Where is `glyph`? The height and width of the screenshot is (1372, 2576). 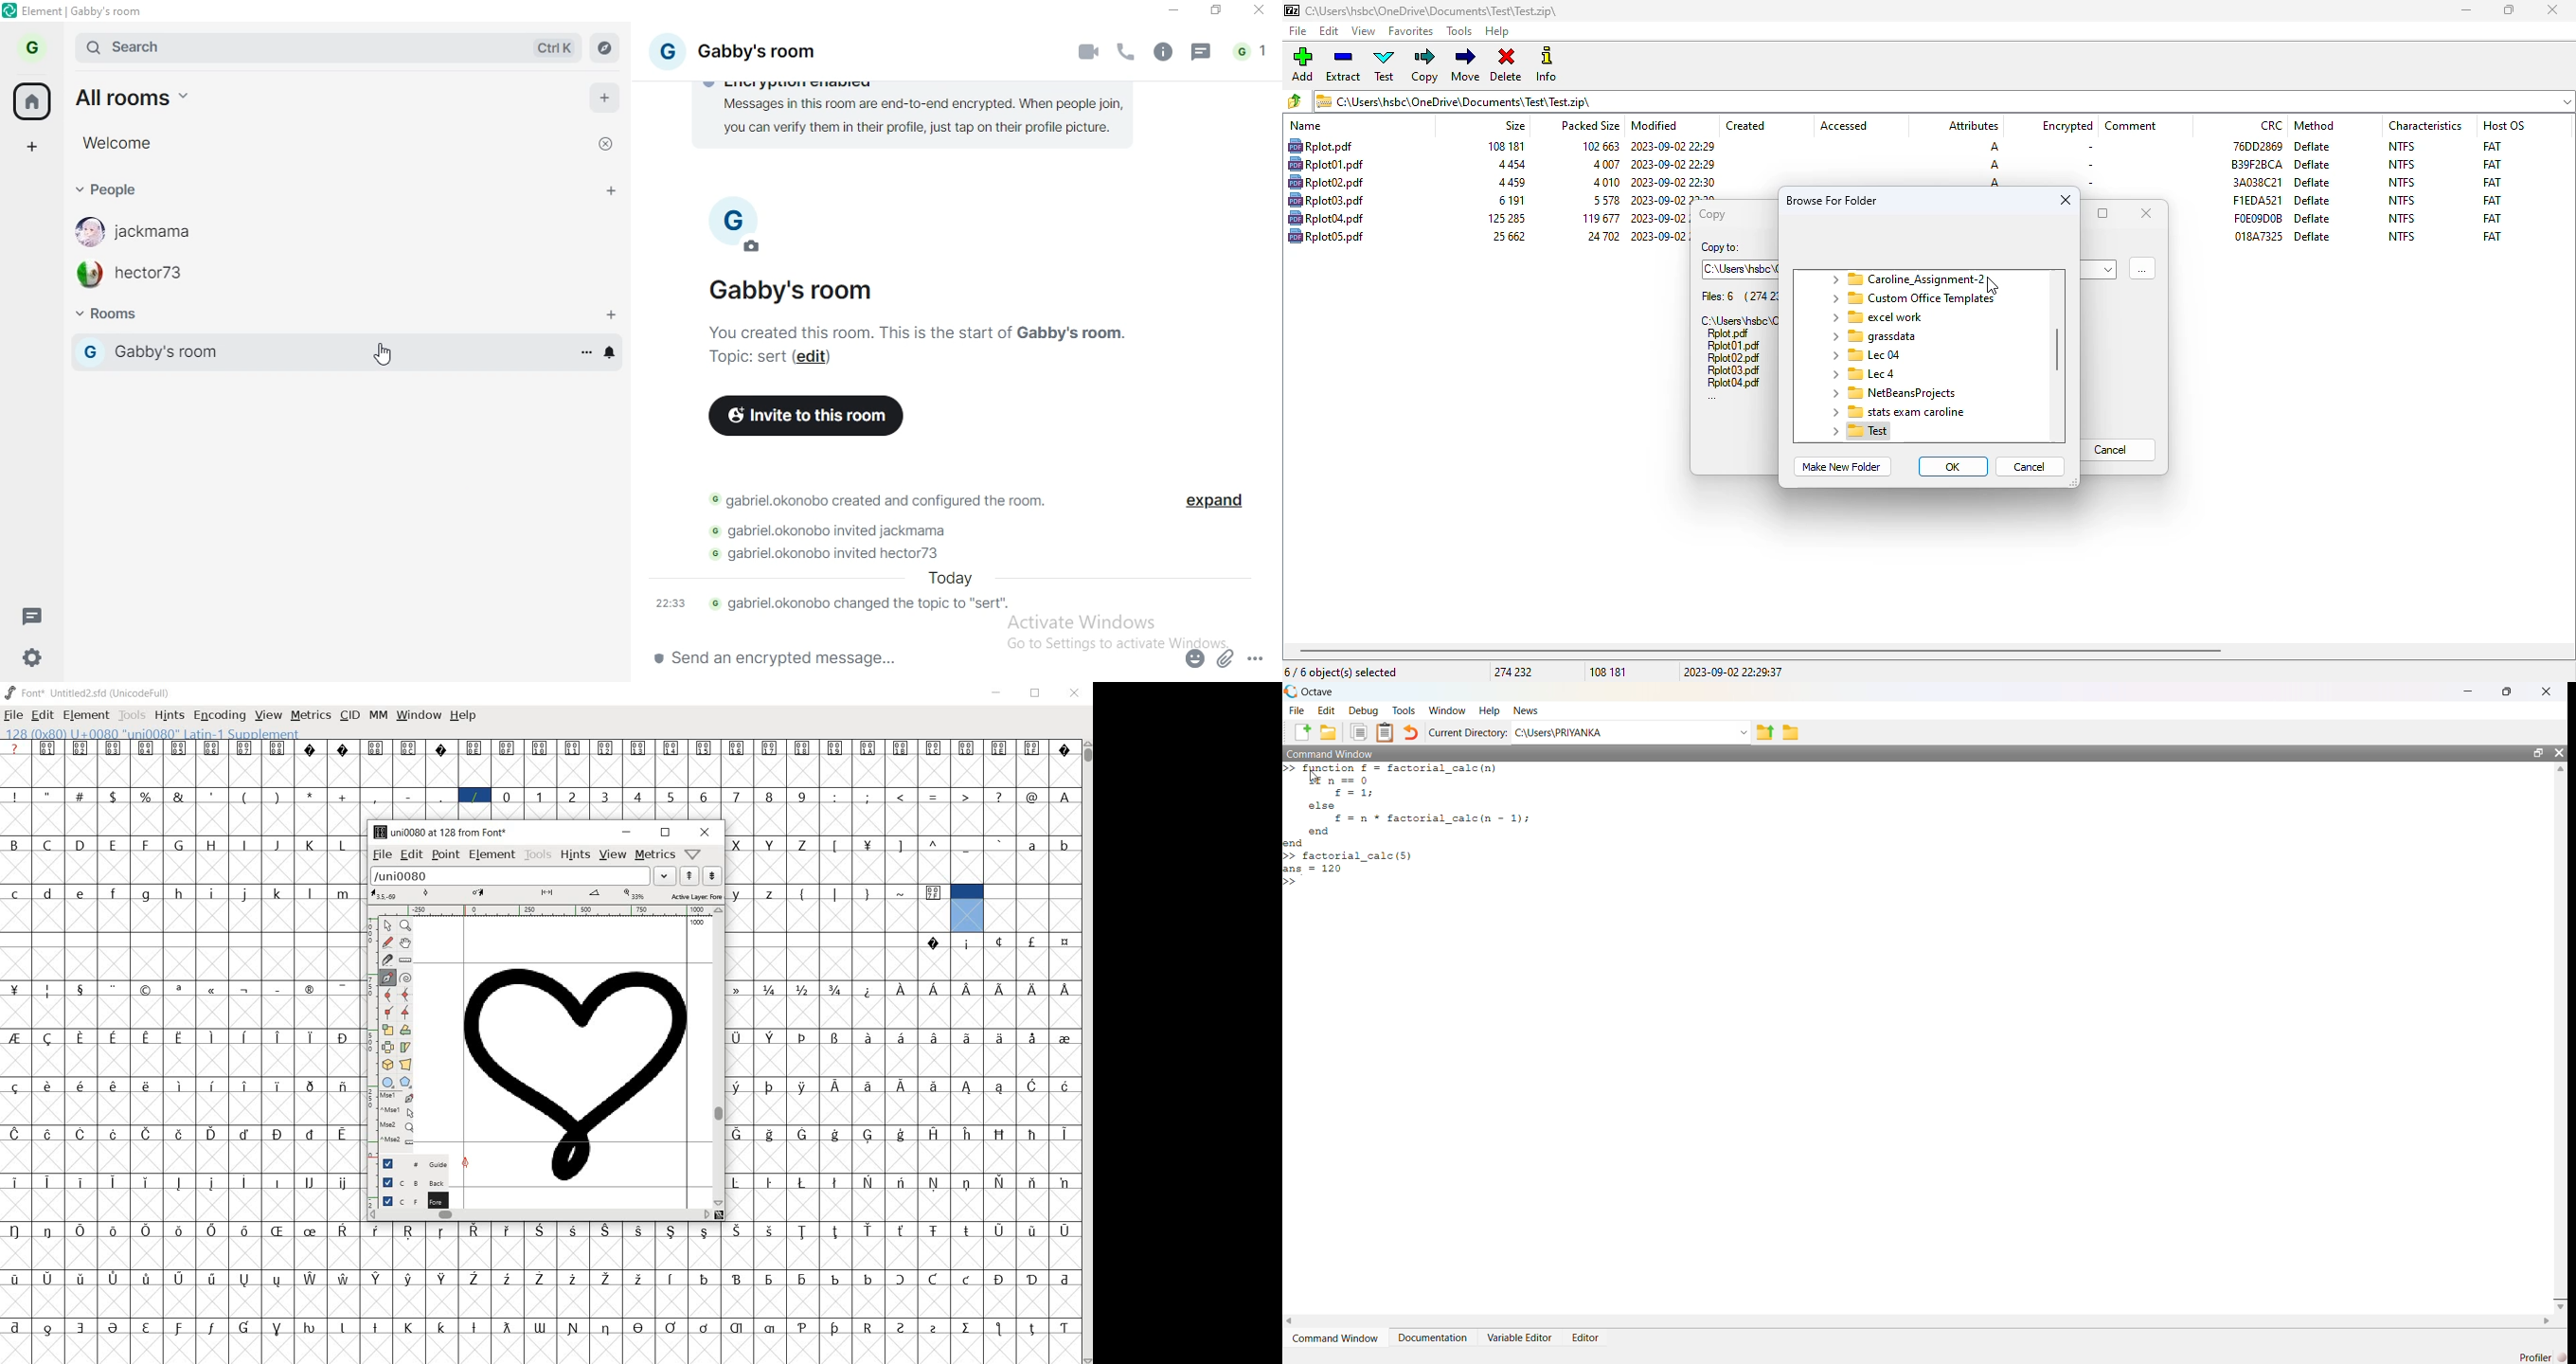 glyph is located at coordinates (902, 1087).